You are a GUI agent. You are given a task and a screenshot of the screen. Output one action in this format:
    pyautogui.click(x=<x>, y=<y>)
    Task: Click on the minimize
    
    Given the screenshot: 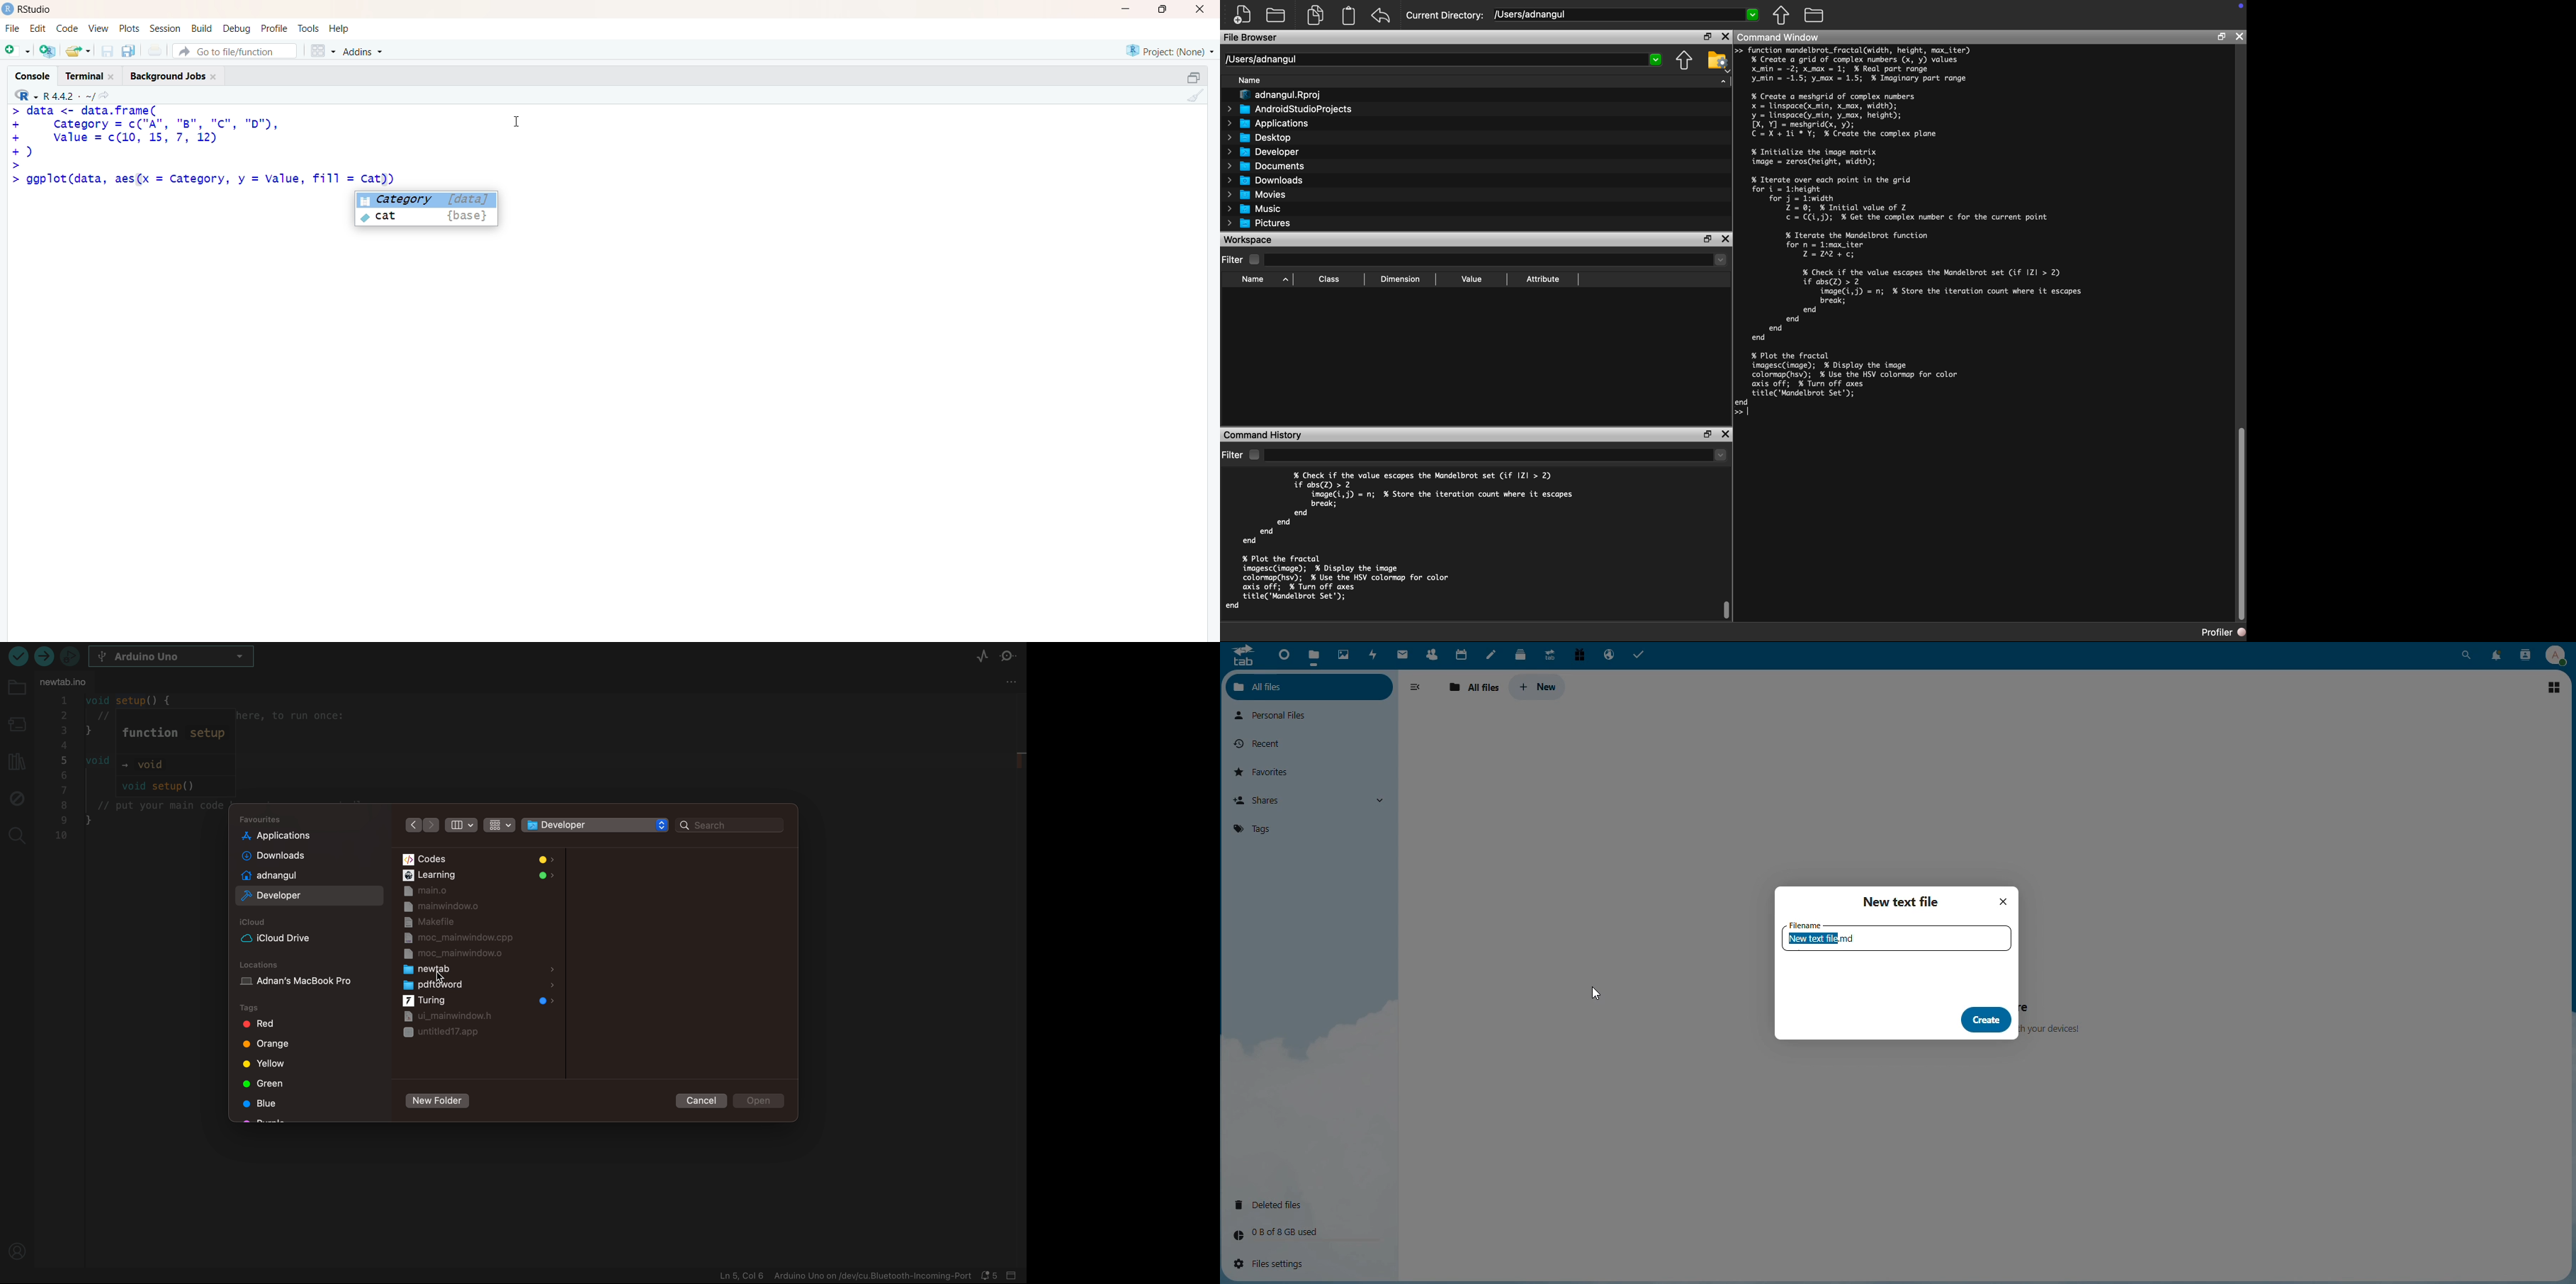 What is the action you would take?
    pyautogui.click(x=1130, y=9)
    